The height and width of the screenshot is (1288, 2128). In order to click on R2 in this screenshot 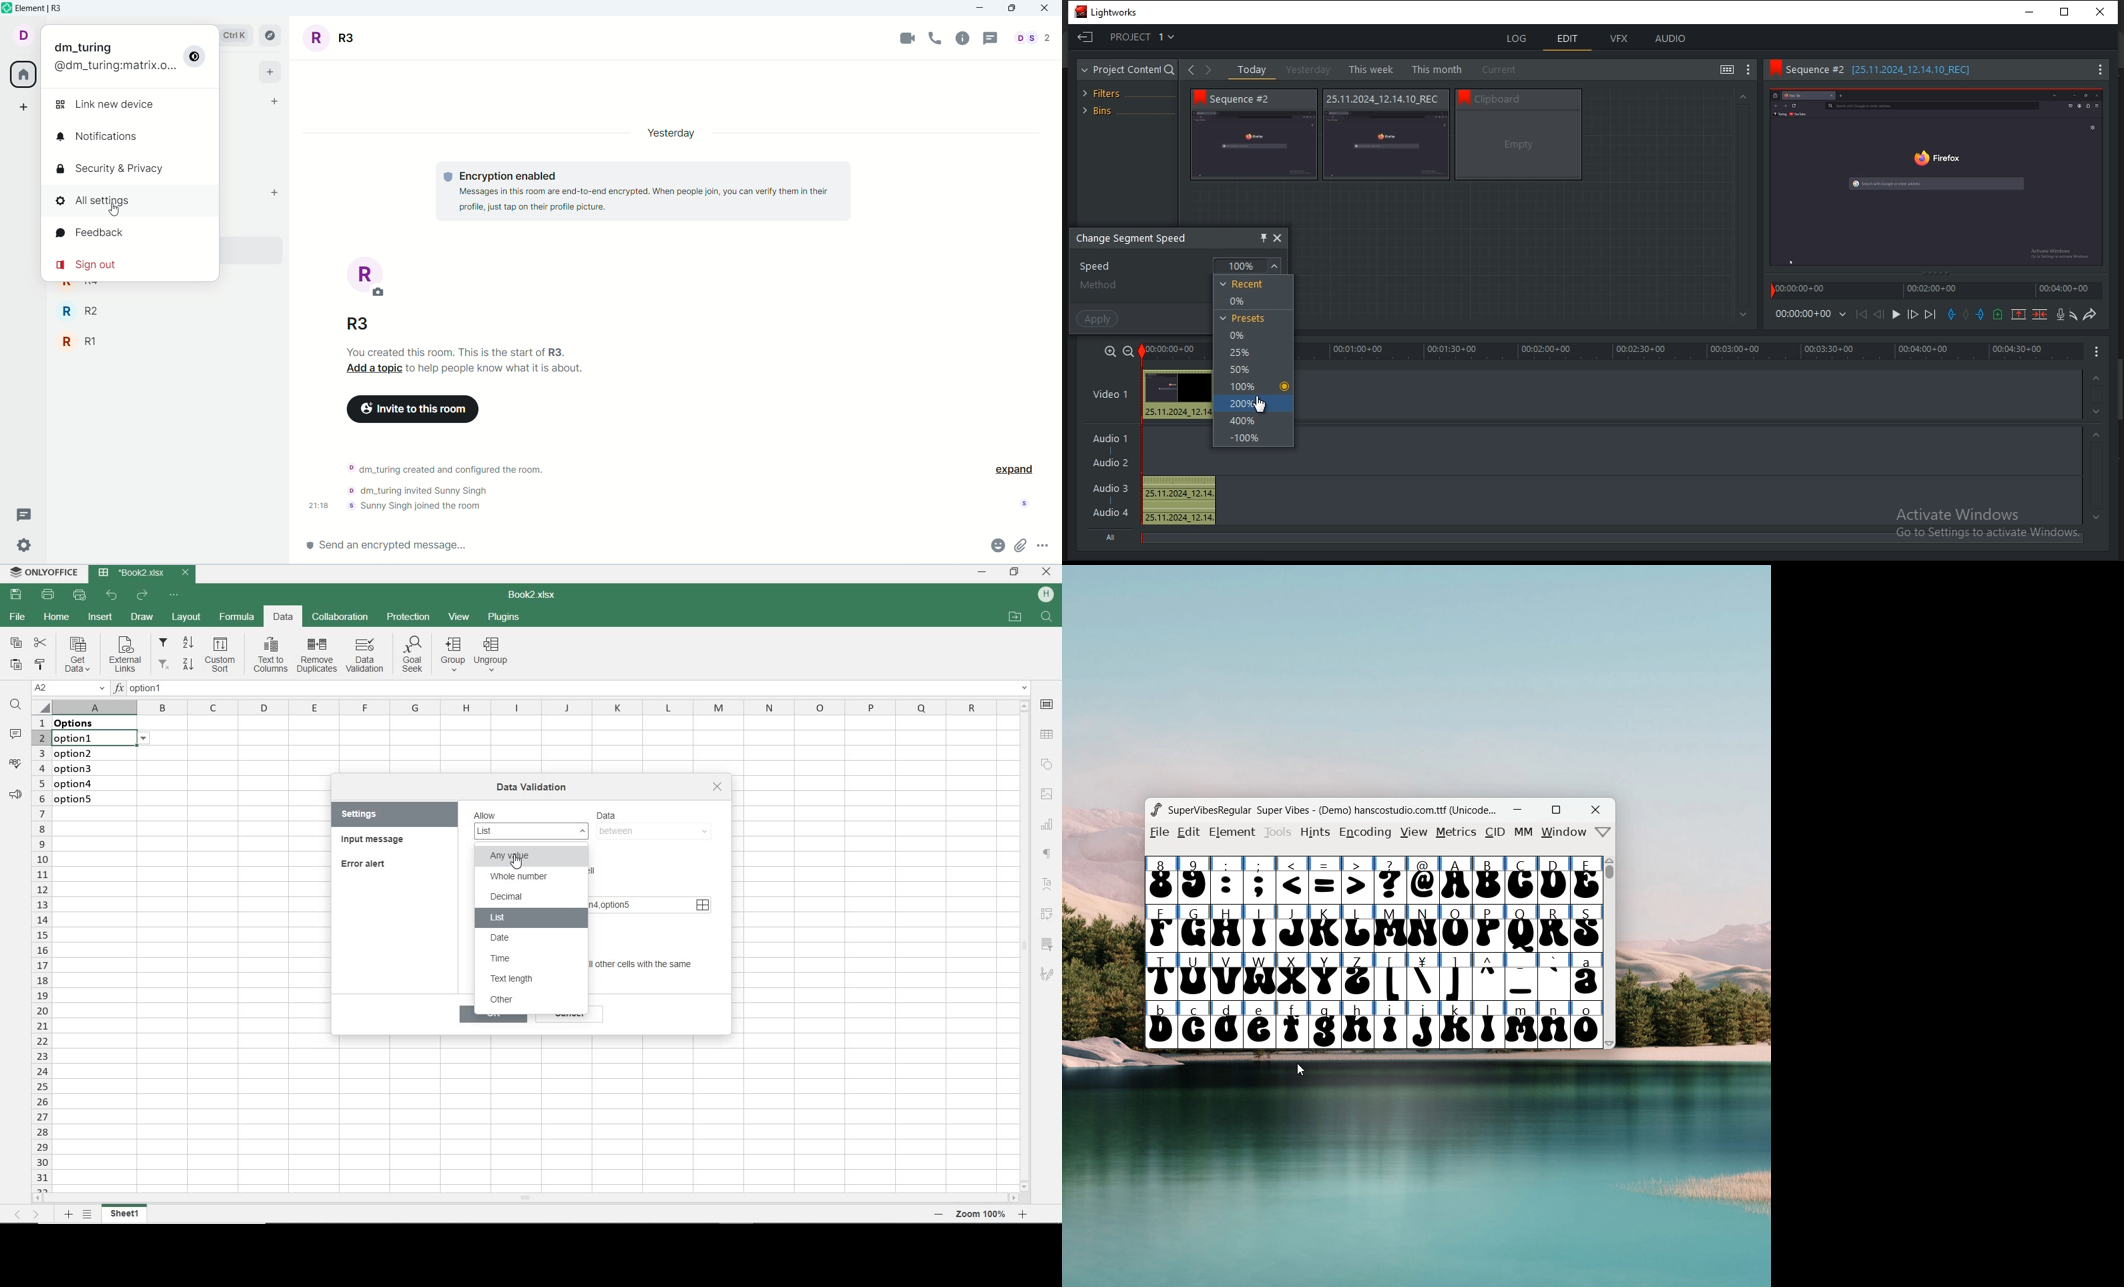, I will do `click(149, 311)`.